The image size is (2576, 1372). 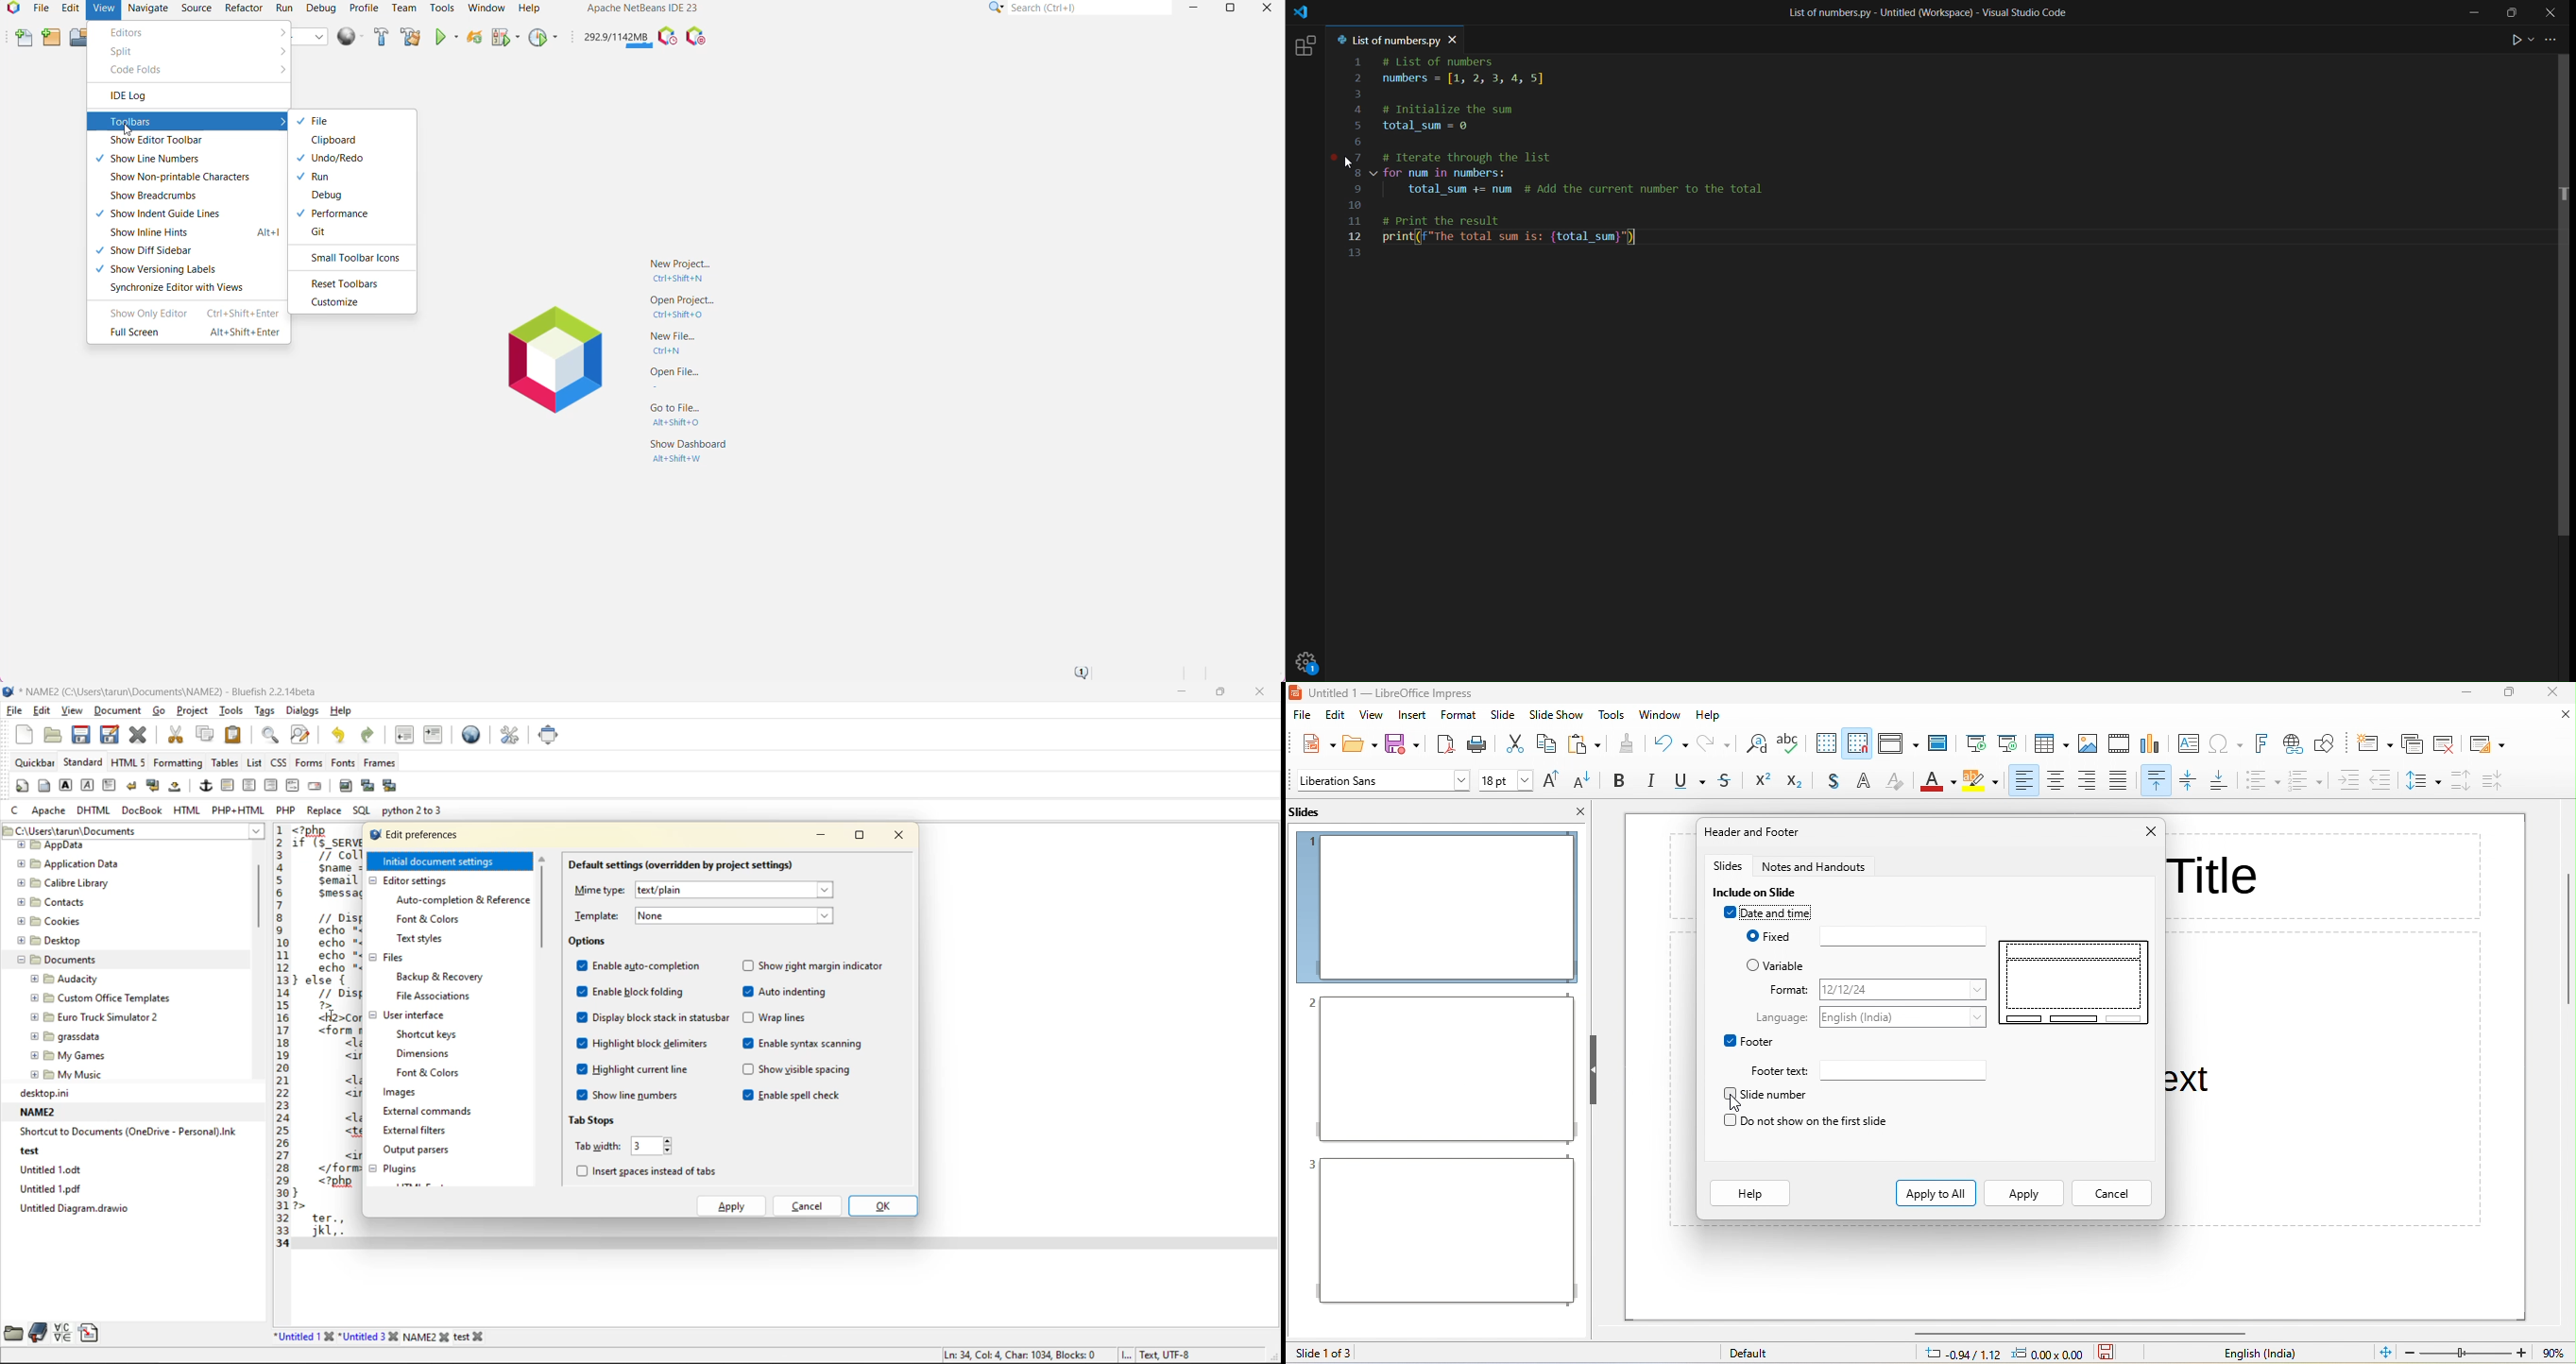 What do you see at coordinates (1715, 743) in the screenshot?
I see `redo` at bounding box center [1715, 743].